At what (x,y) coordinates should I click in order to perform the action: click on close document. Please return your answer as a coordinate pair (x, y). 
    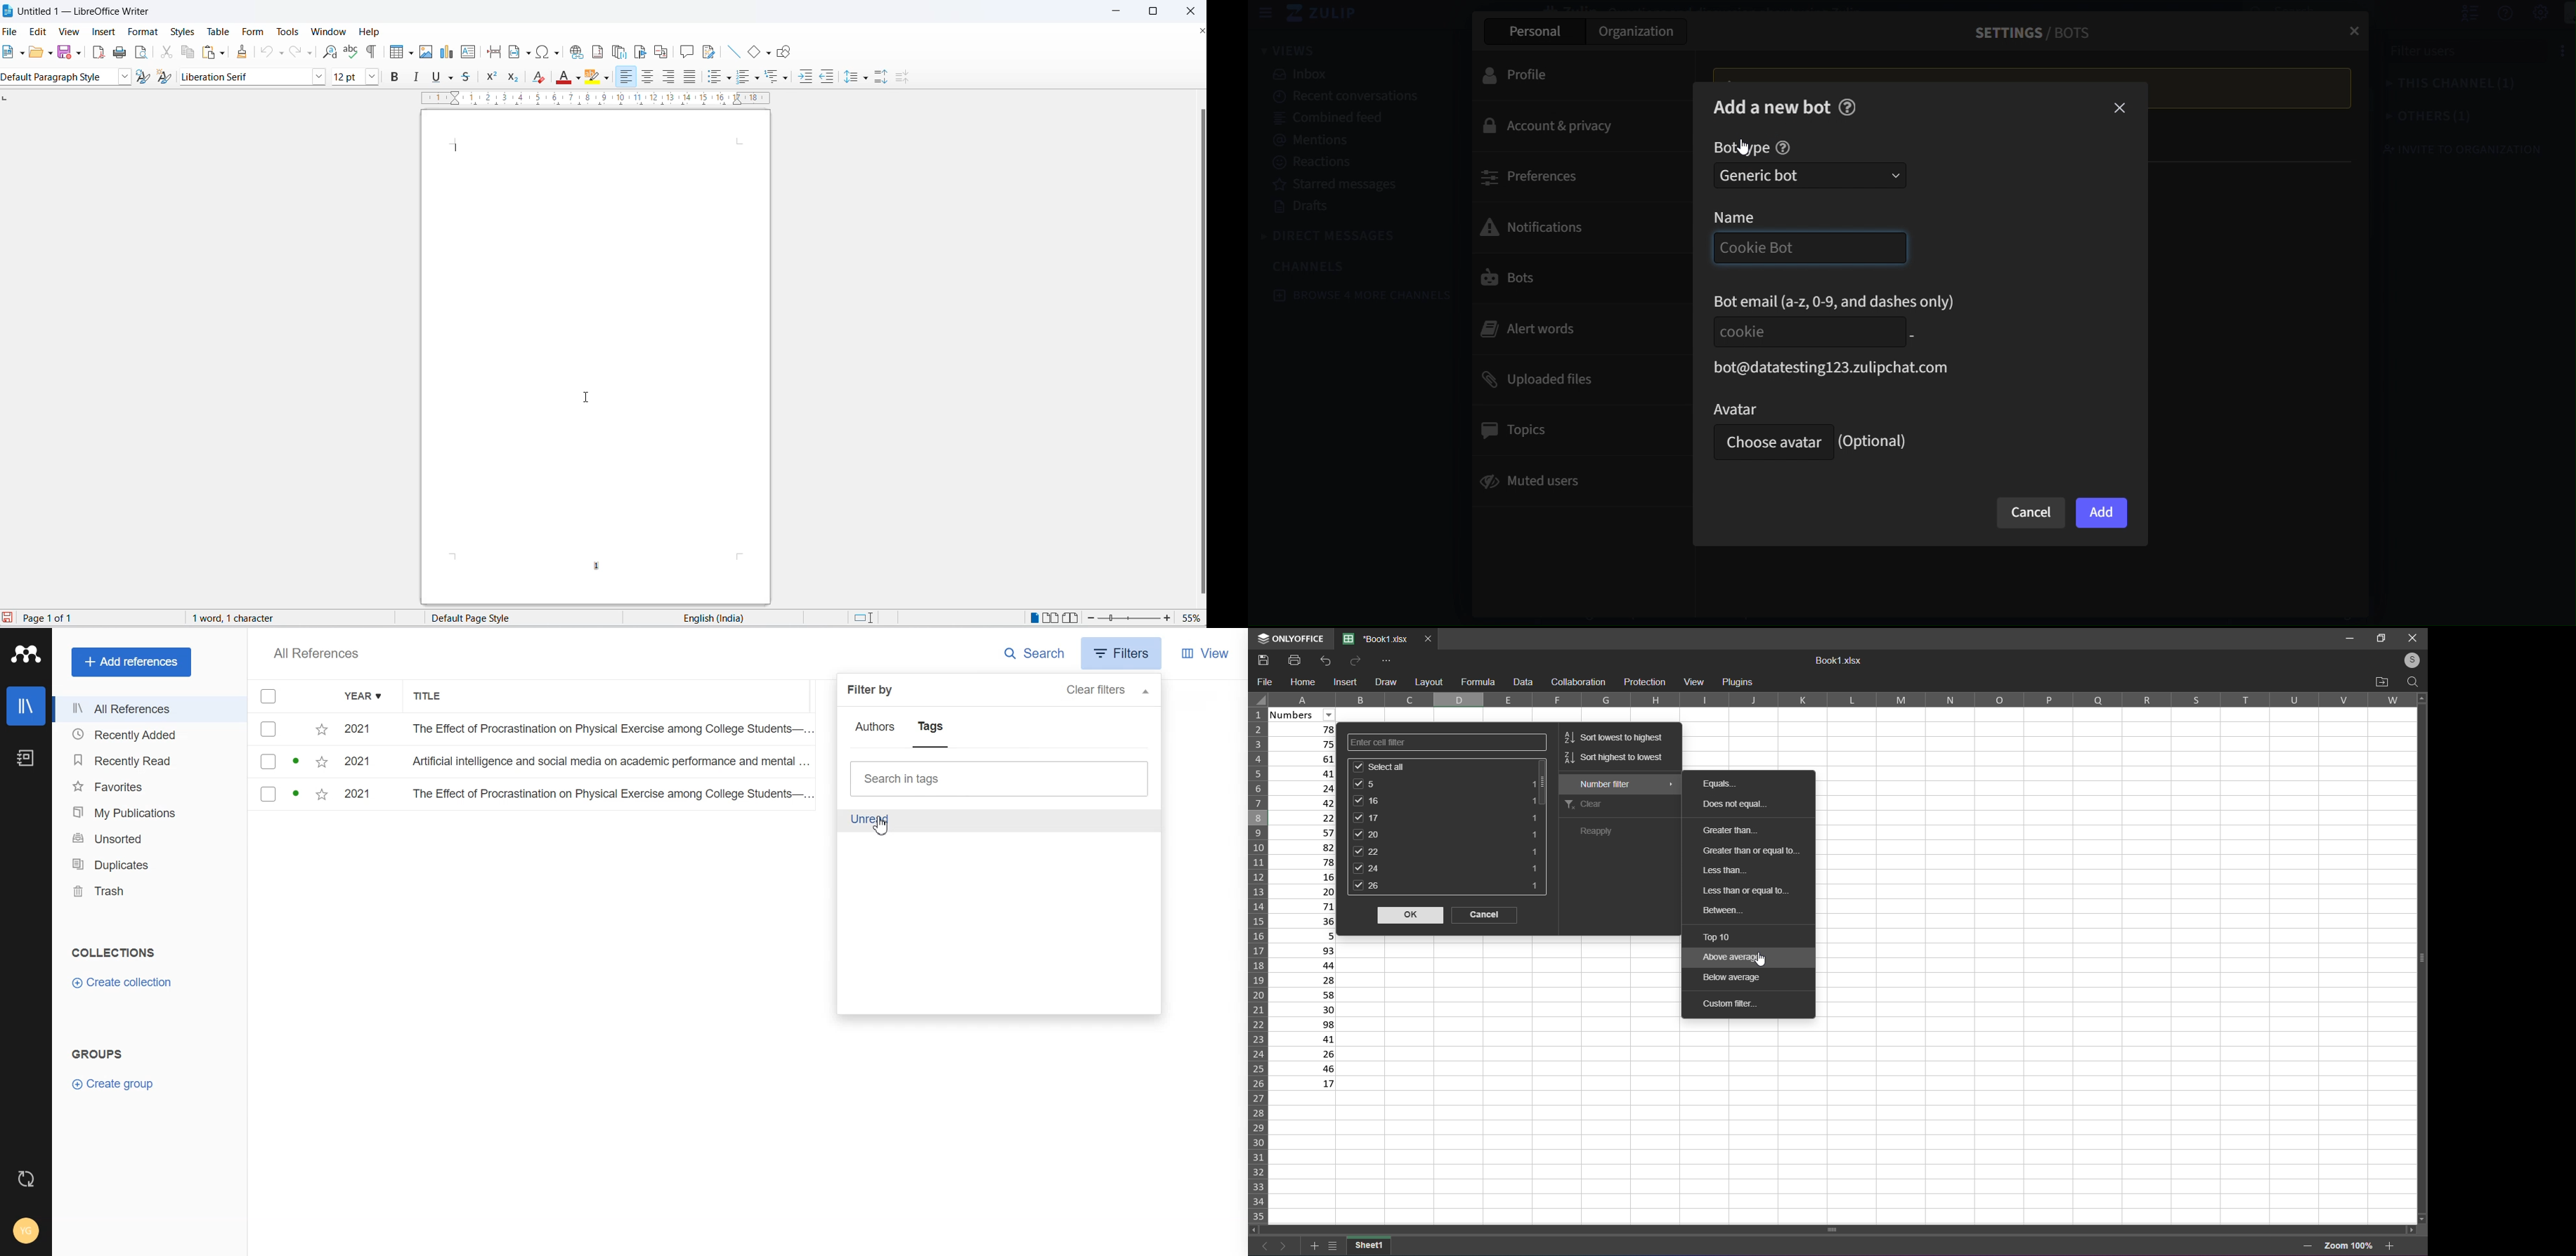
    Looking at the image, I should click on (1199, 33).